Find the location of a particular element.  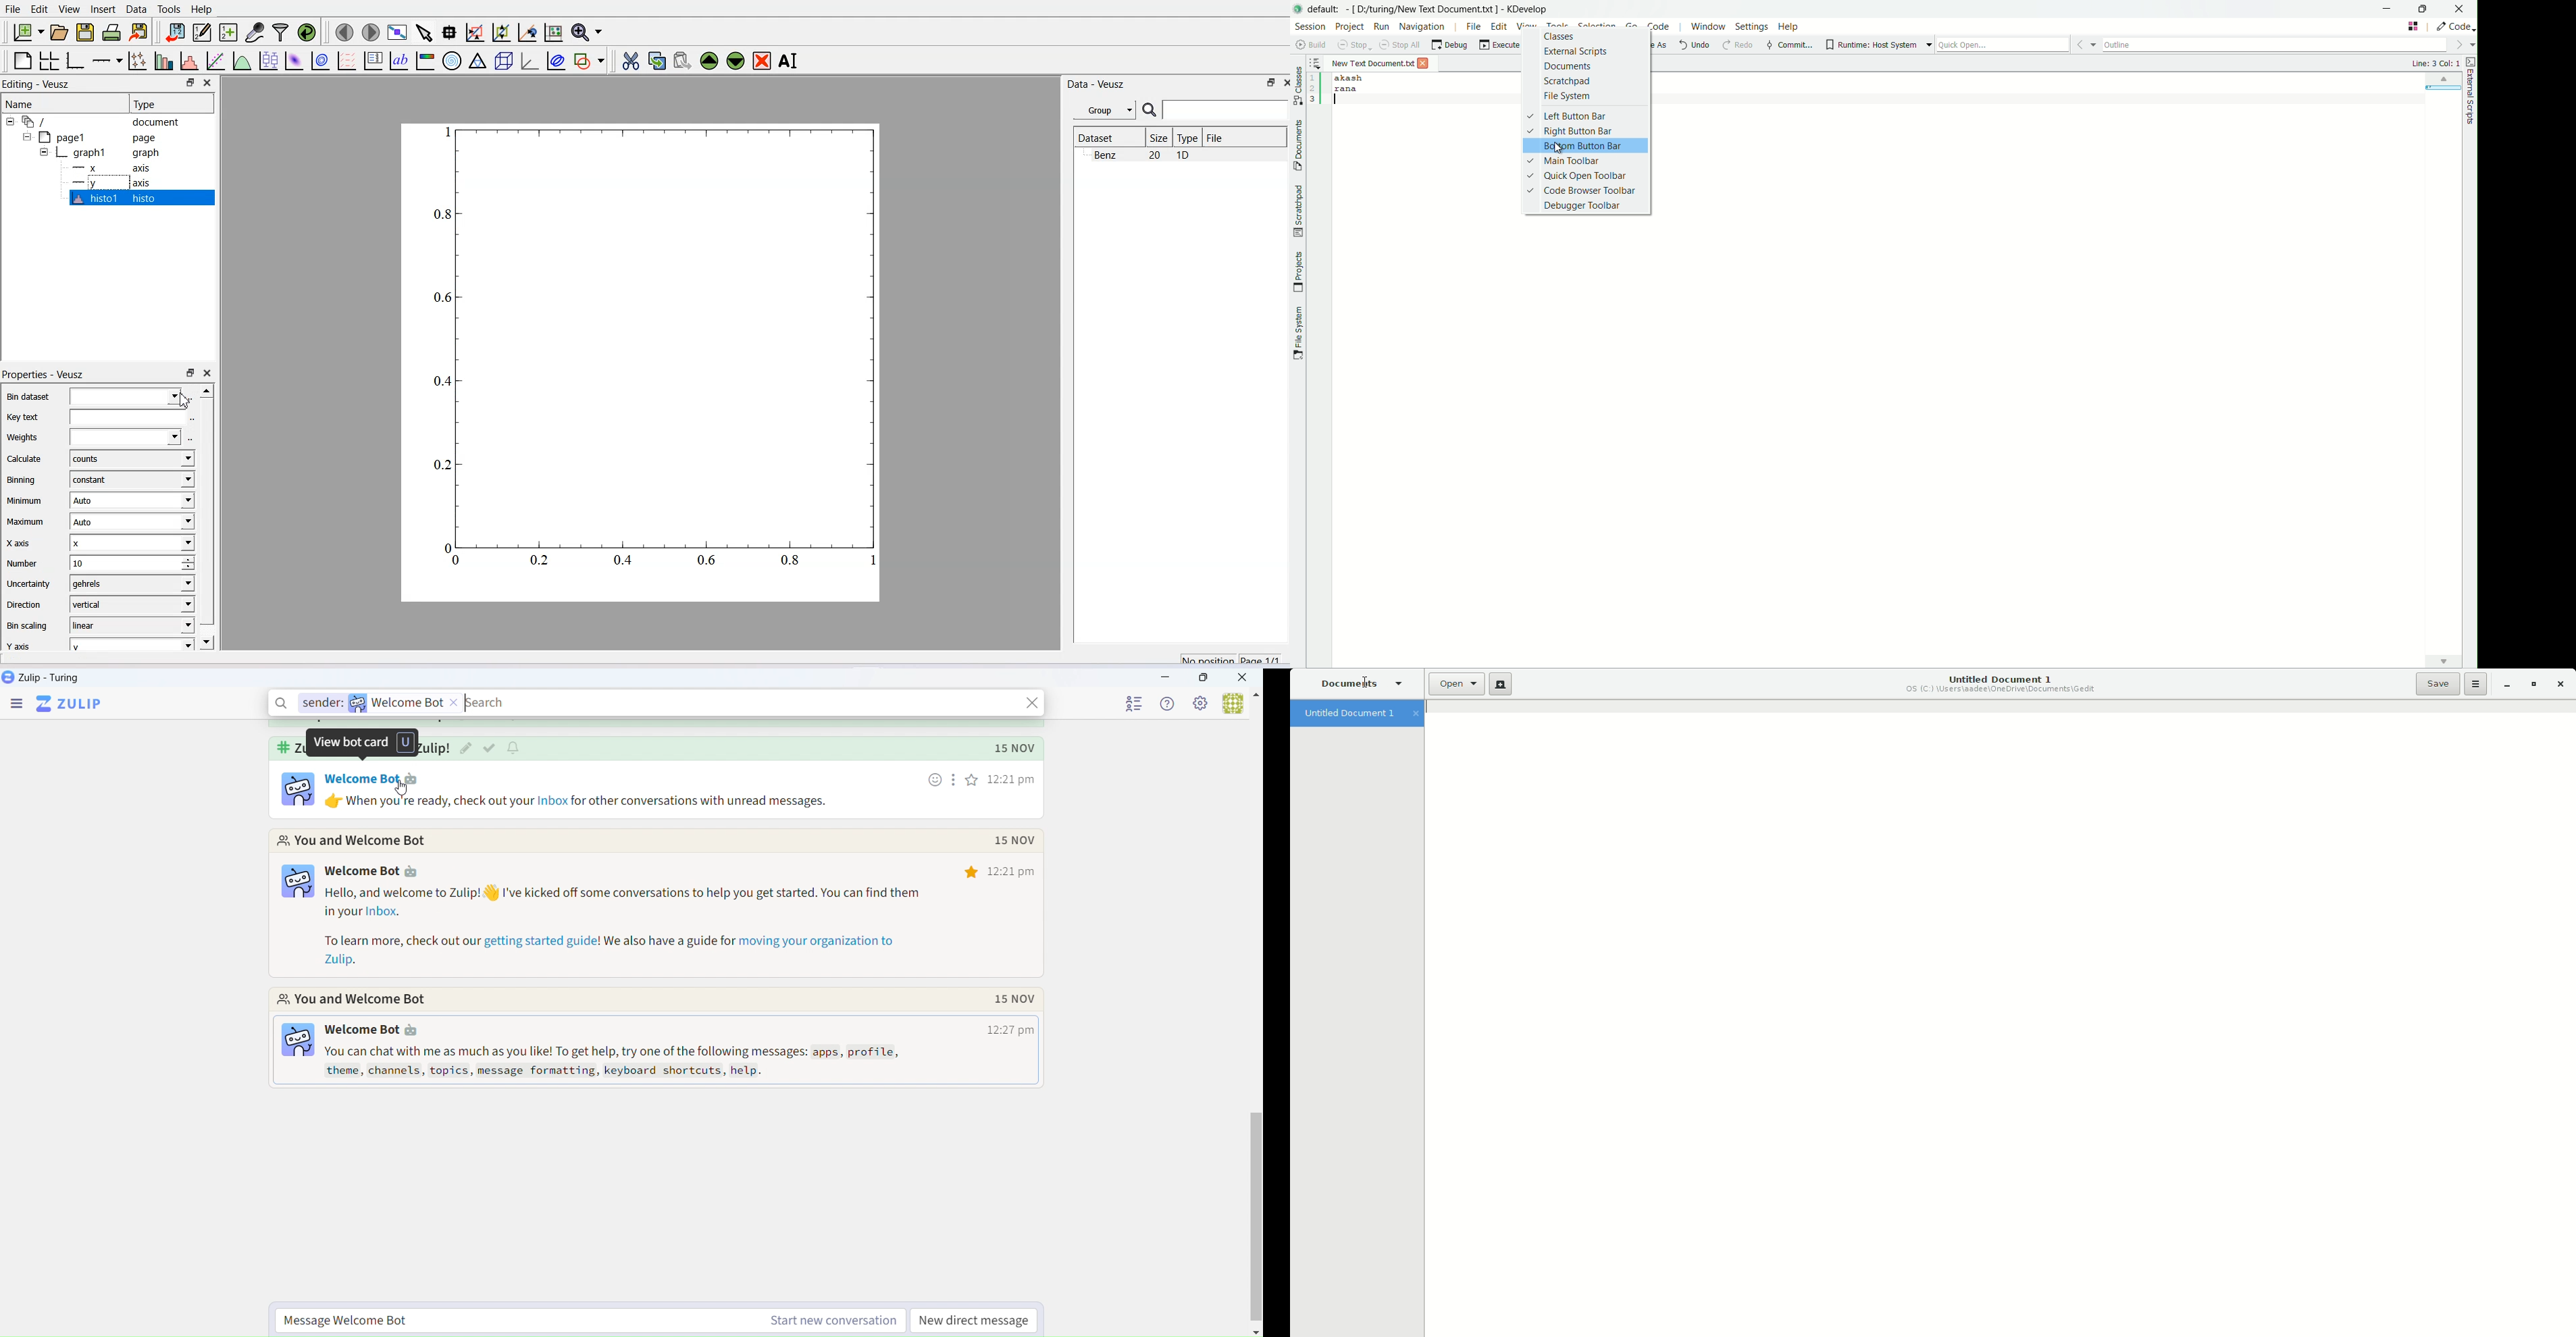

Ternary Graph is located at coordinates (478, 61).